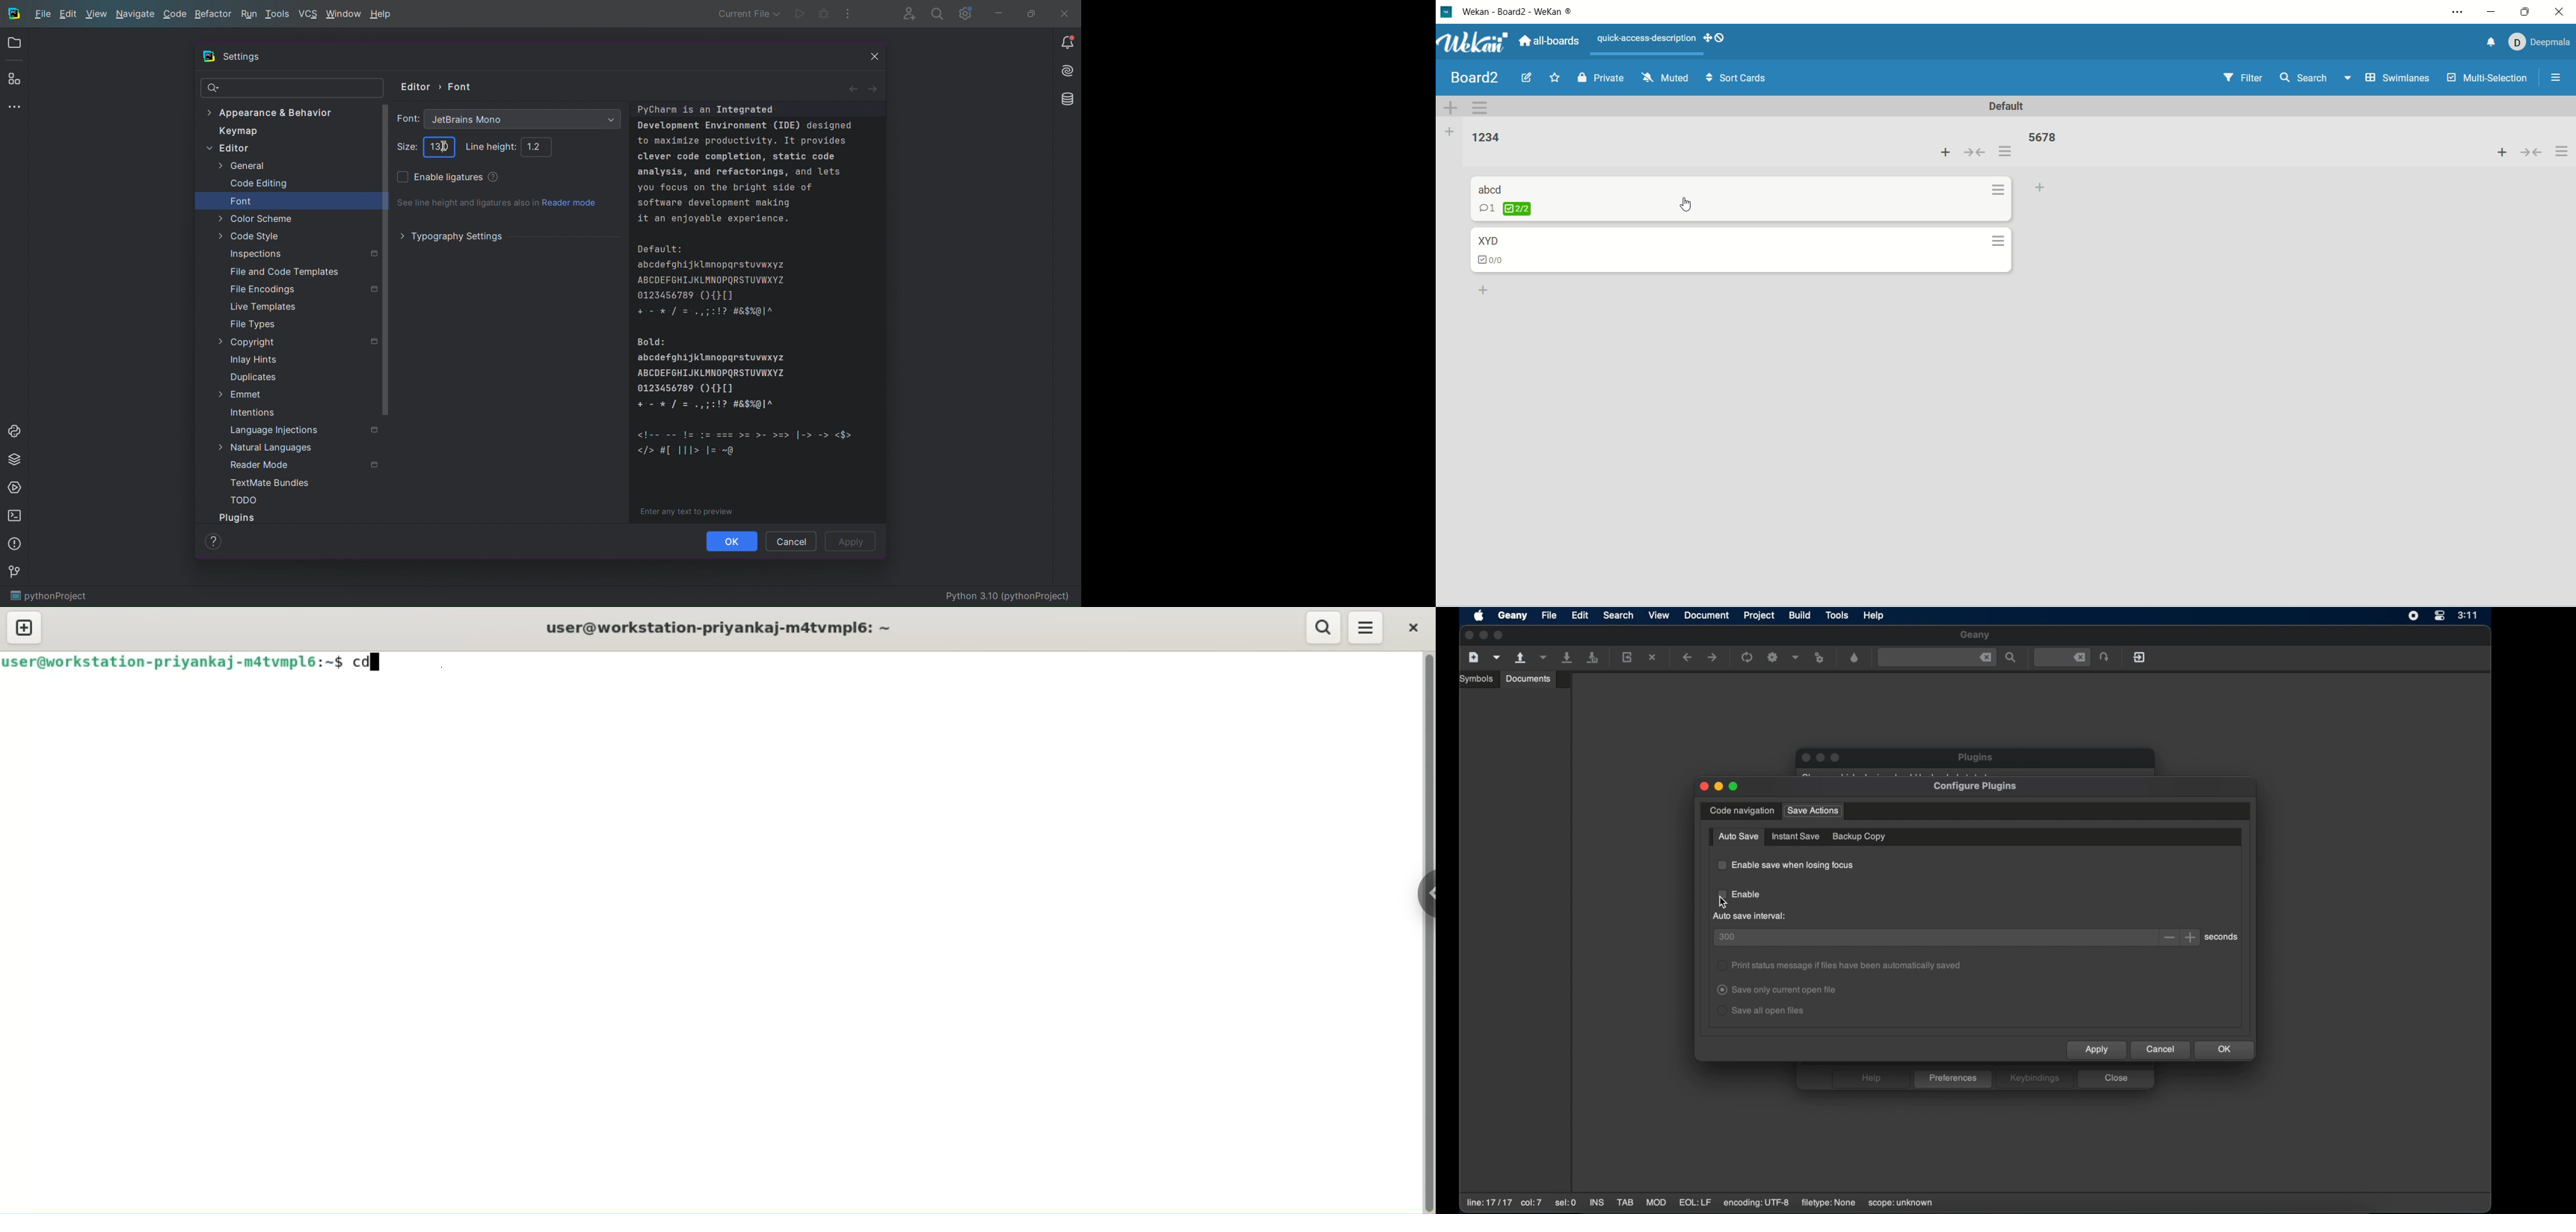  I want to click on options, so click(2564, 152).